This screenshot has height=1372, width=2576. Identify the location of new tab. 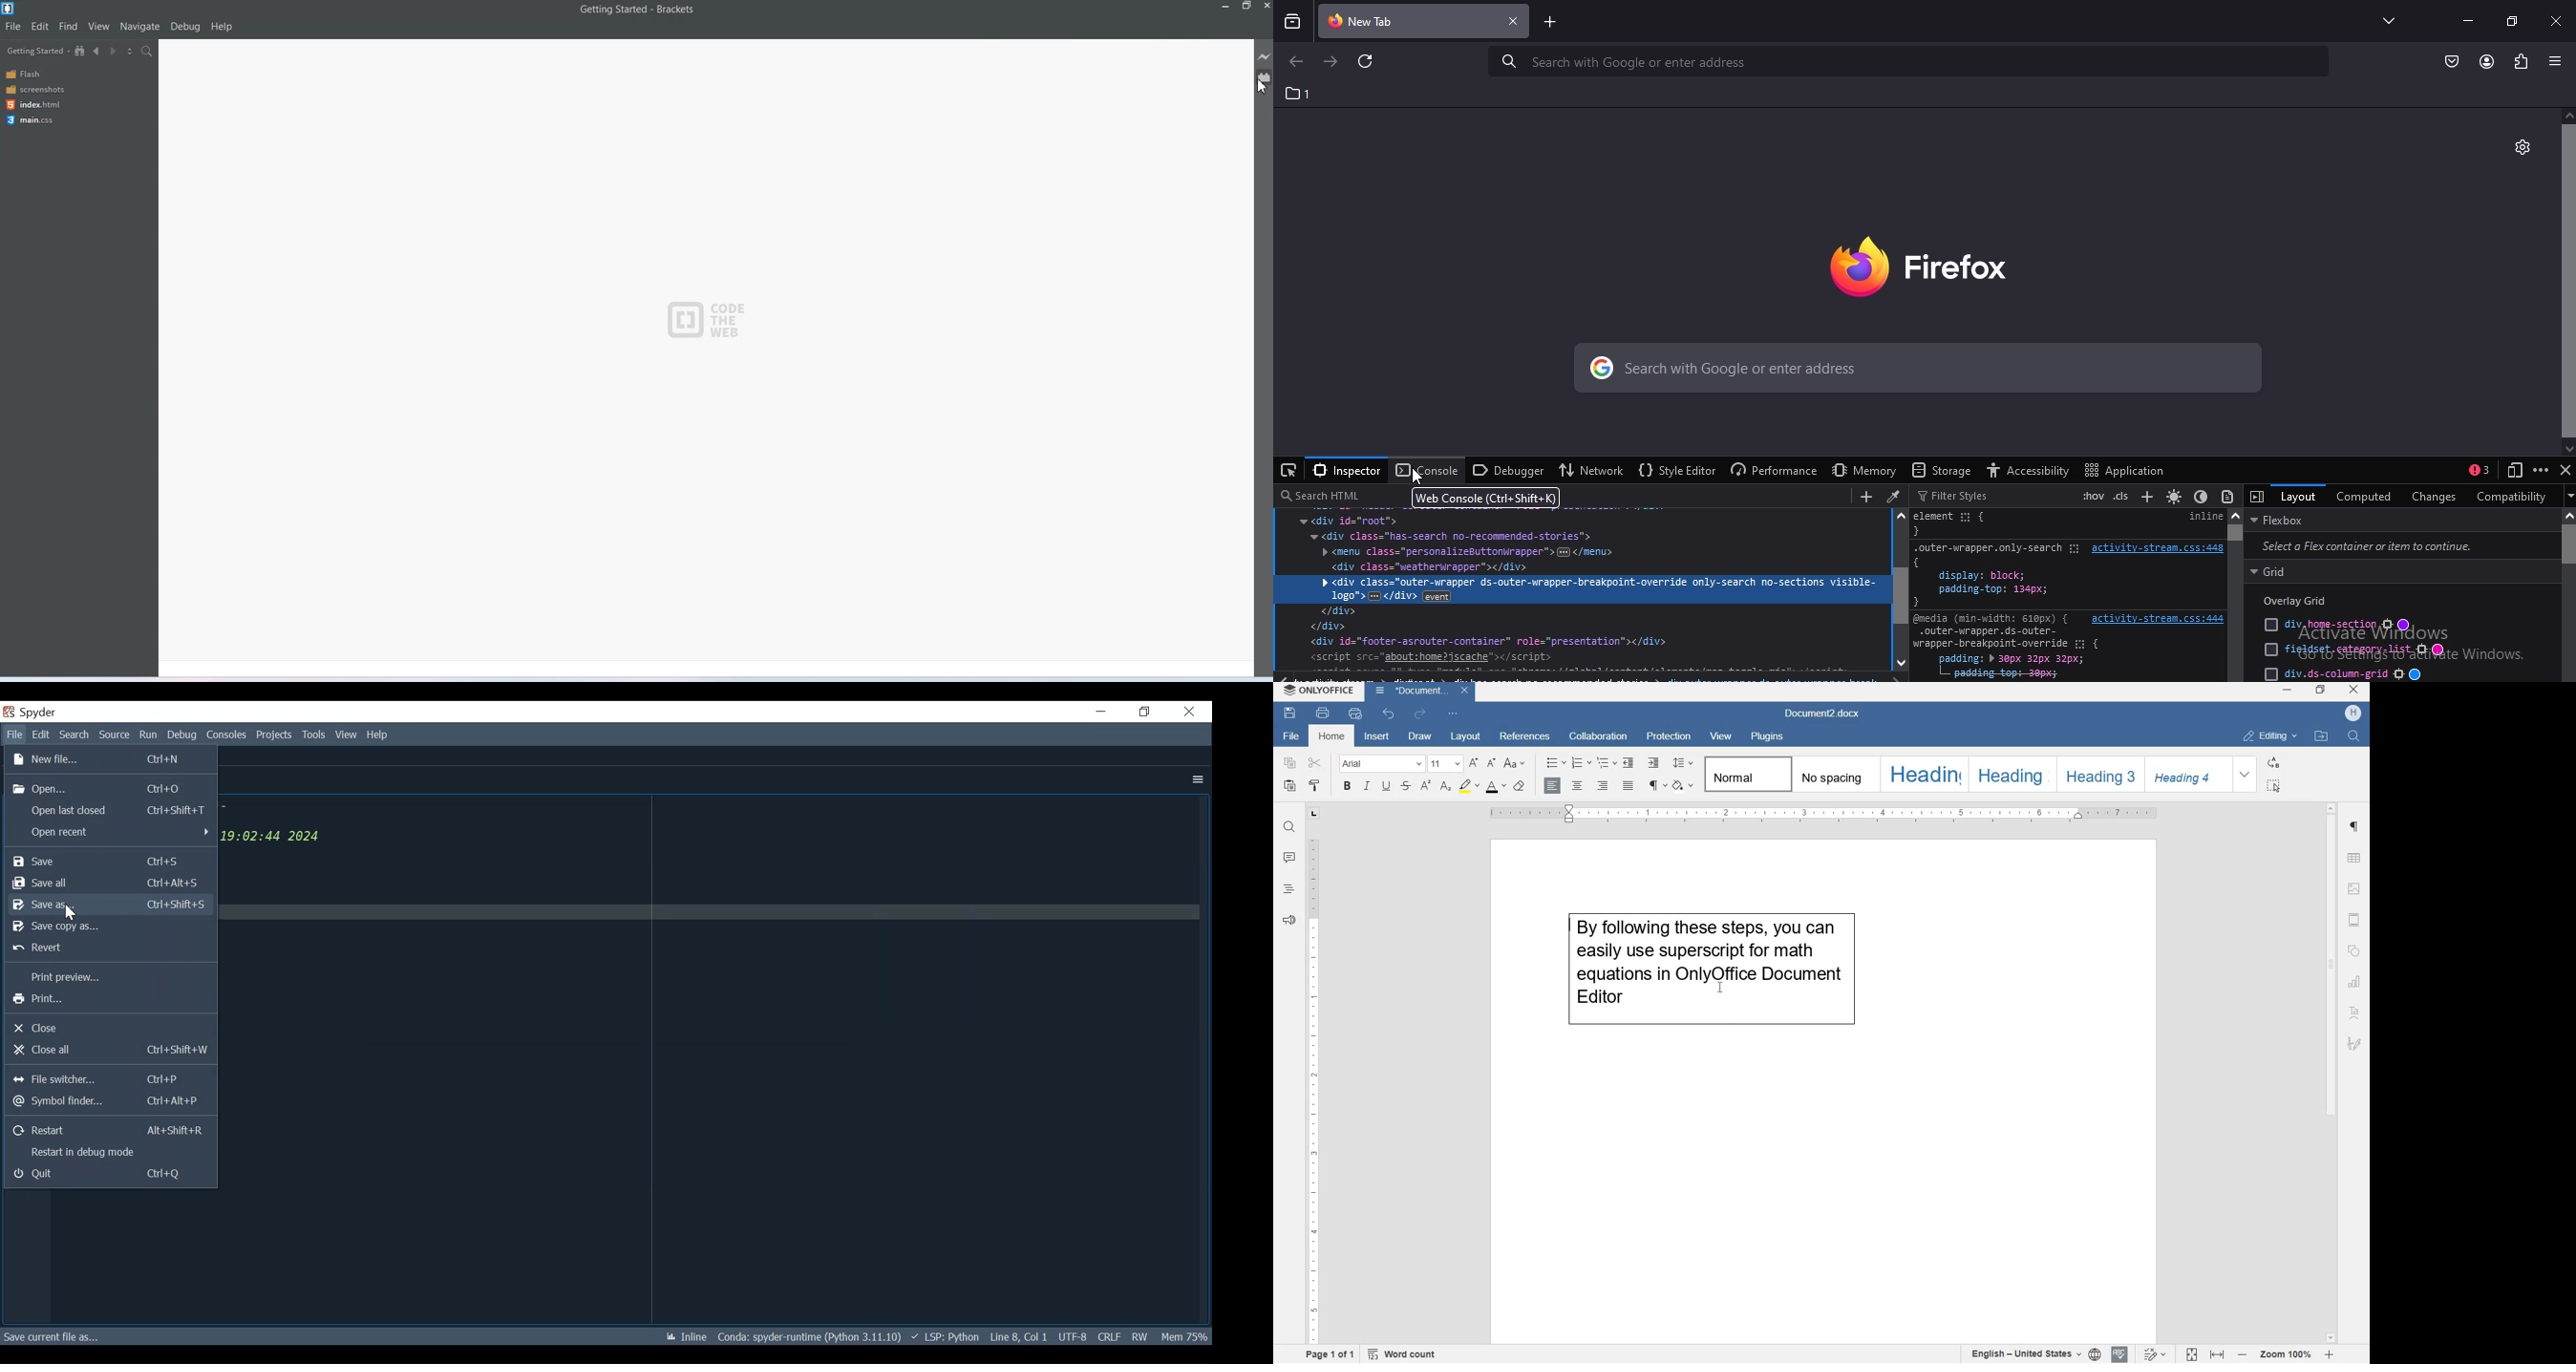
(1550, 21).